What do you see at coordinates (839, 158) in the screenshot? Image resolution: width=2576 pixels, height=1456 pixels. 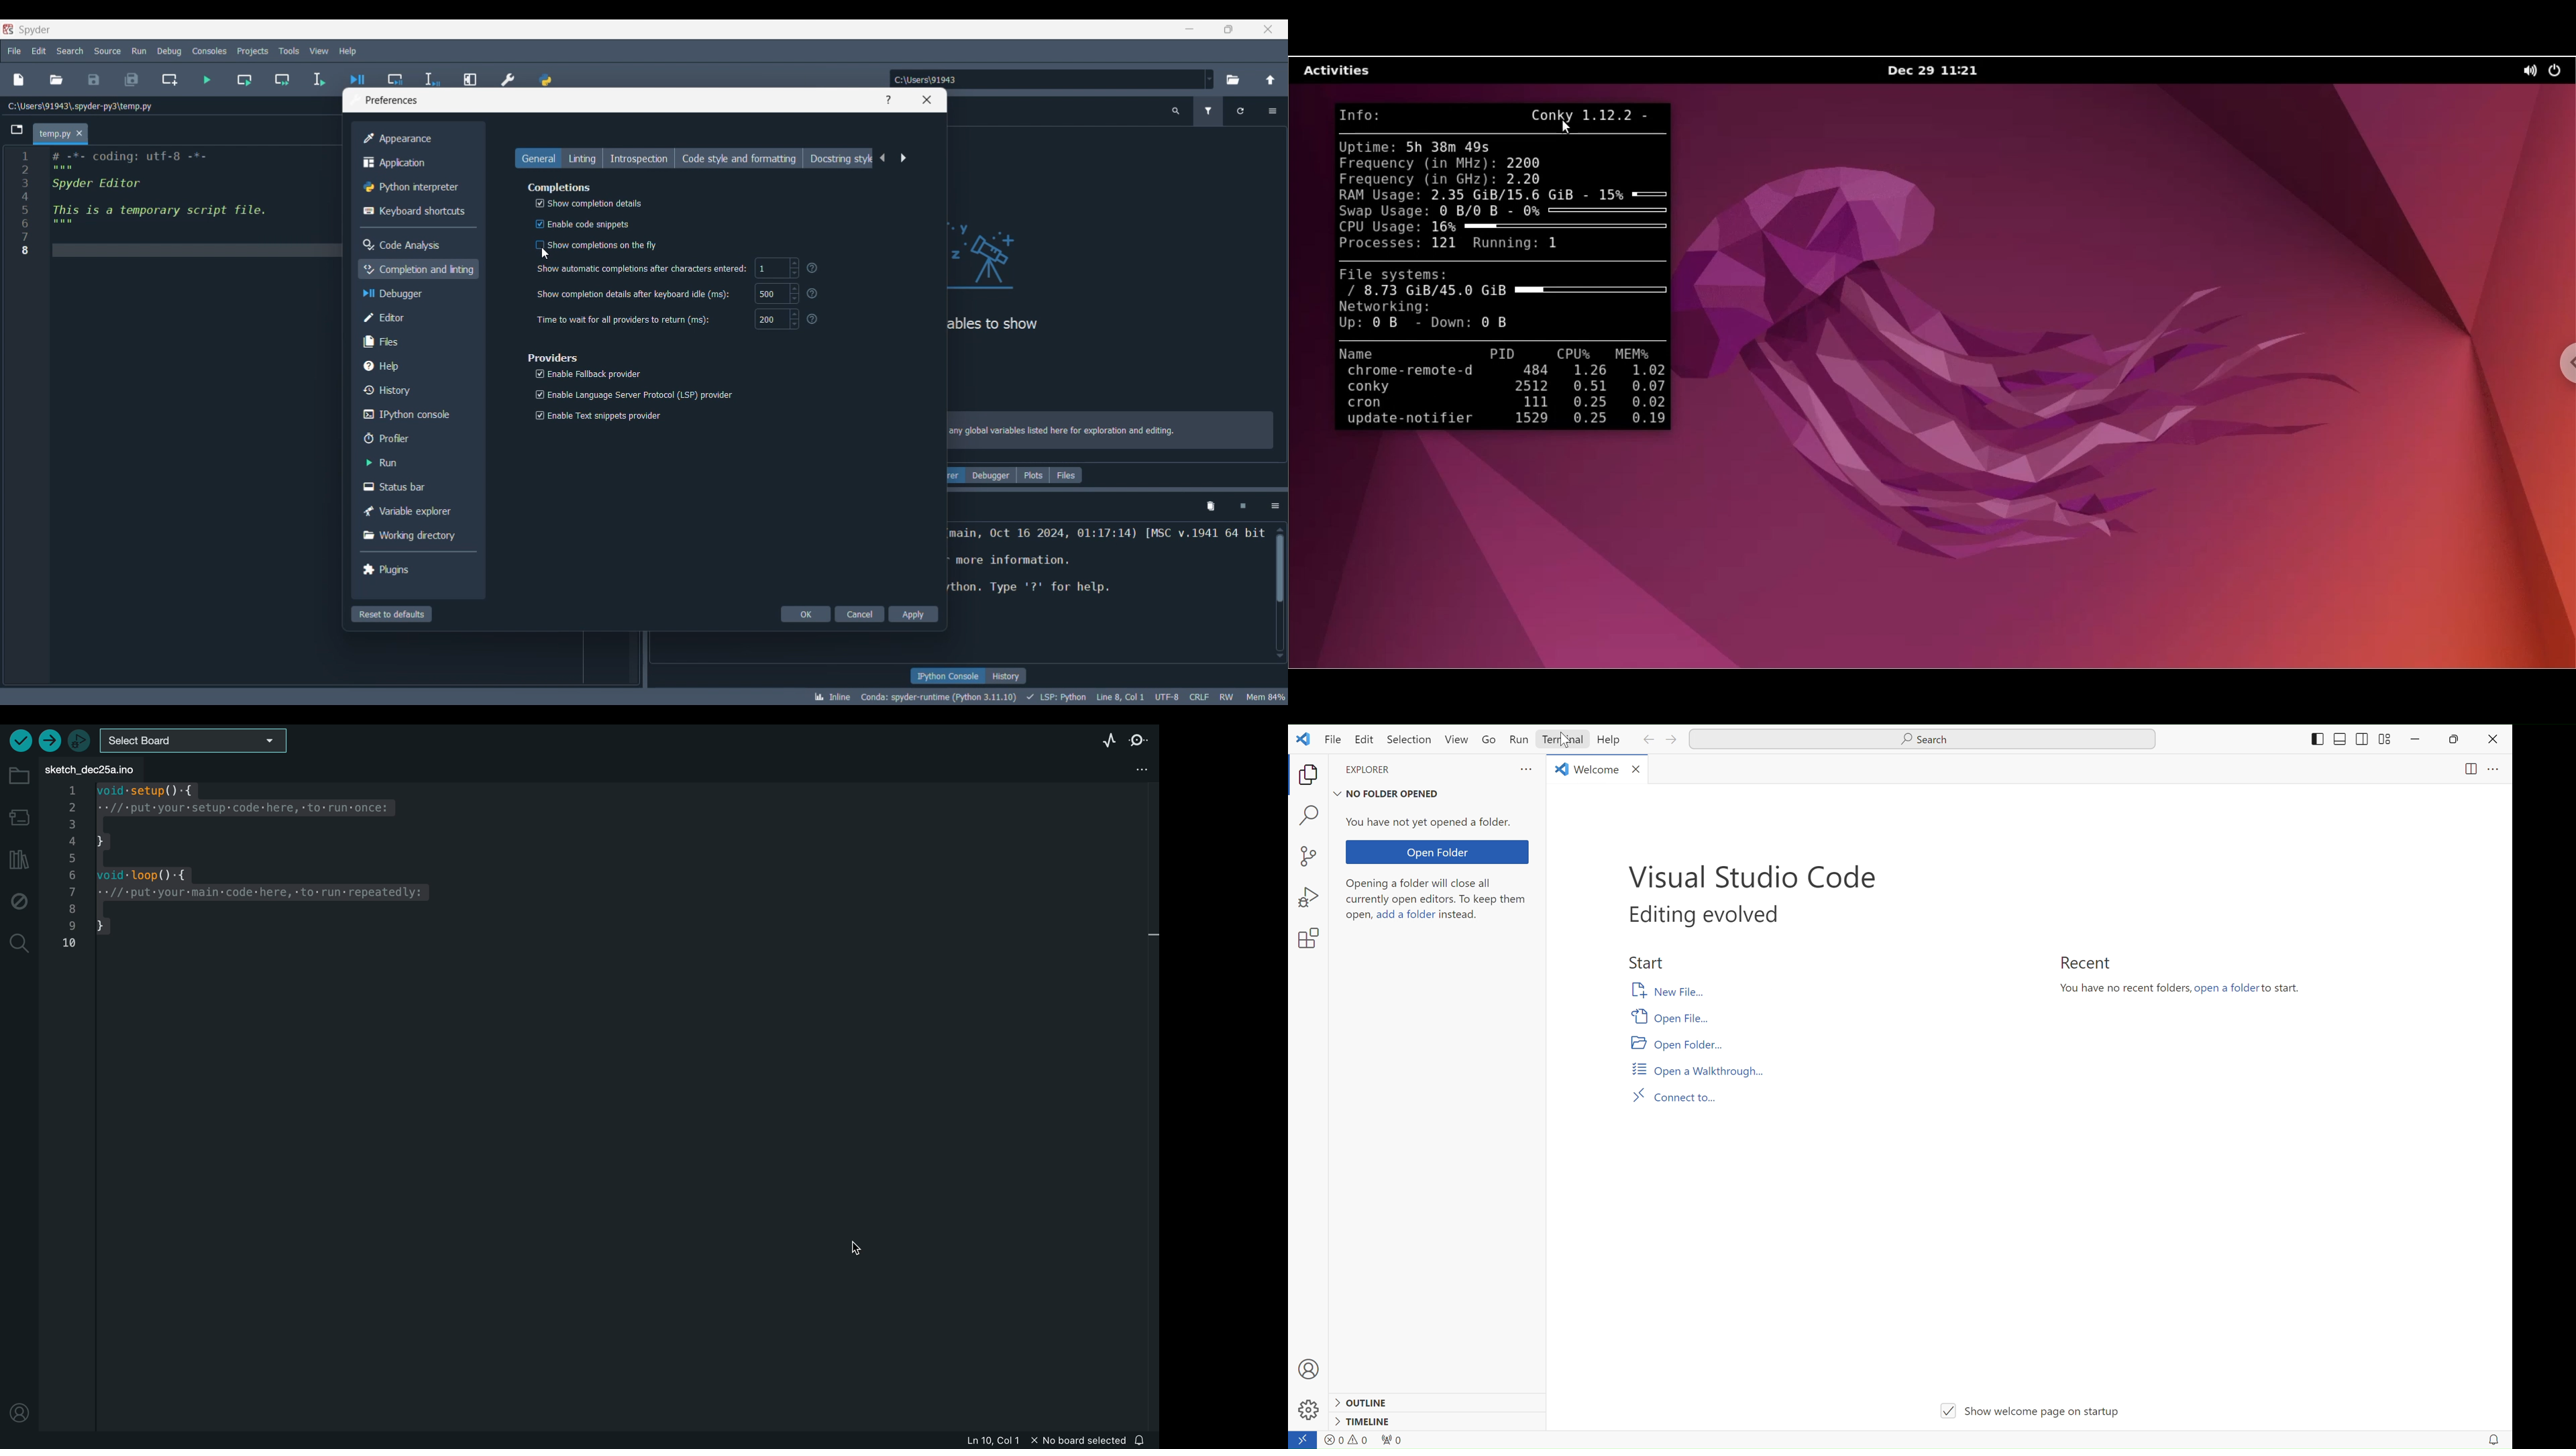 I see `Docstring style` at bounding box center [839, 158].